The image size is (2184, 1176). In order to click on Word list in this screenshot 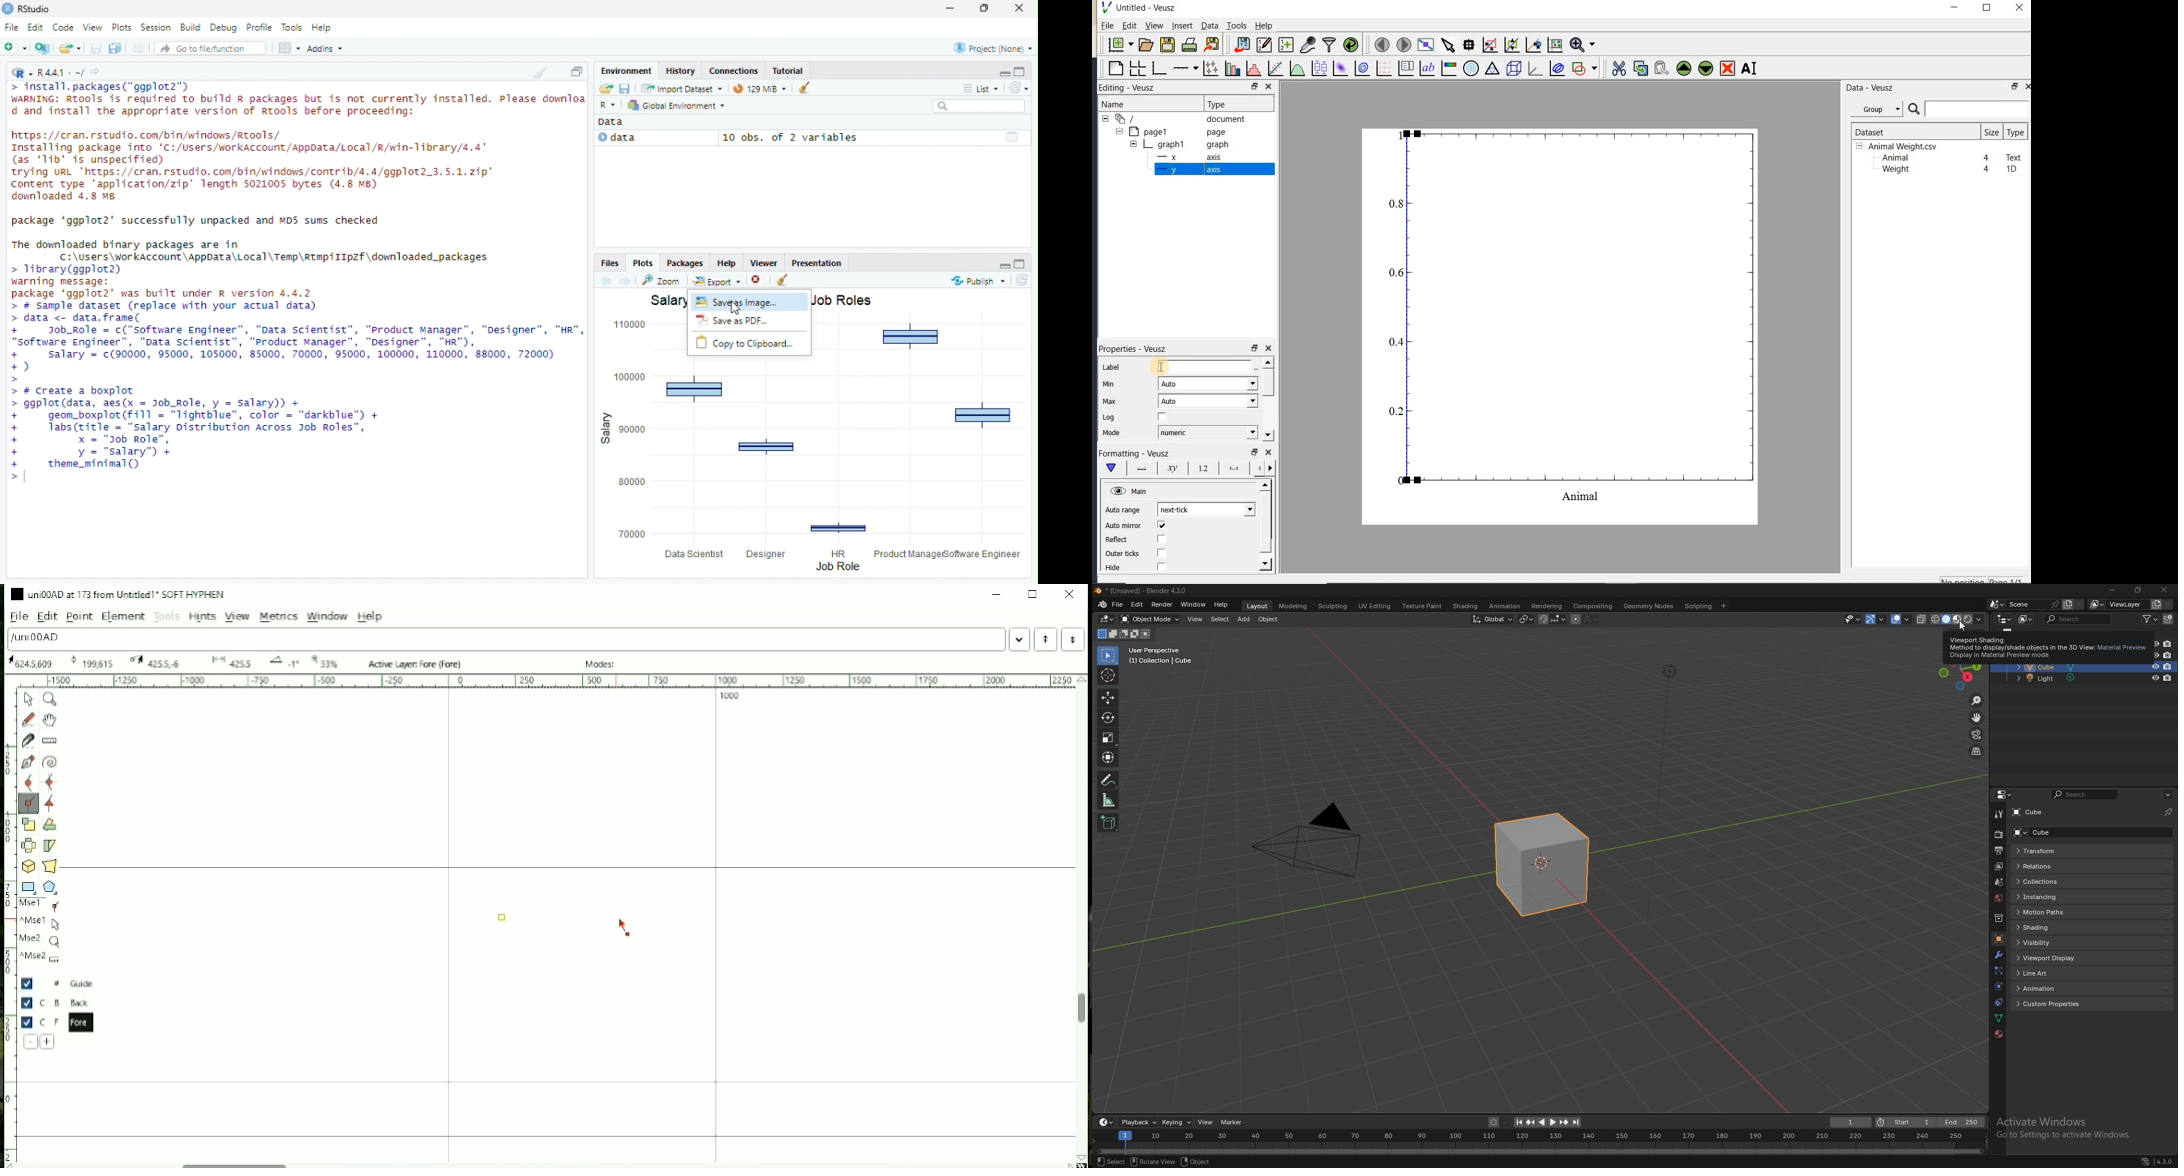, I will do `click(1020, 639)`.